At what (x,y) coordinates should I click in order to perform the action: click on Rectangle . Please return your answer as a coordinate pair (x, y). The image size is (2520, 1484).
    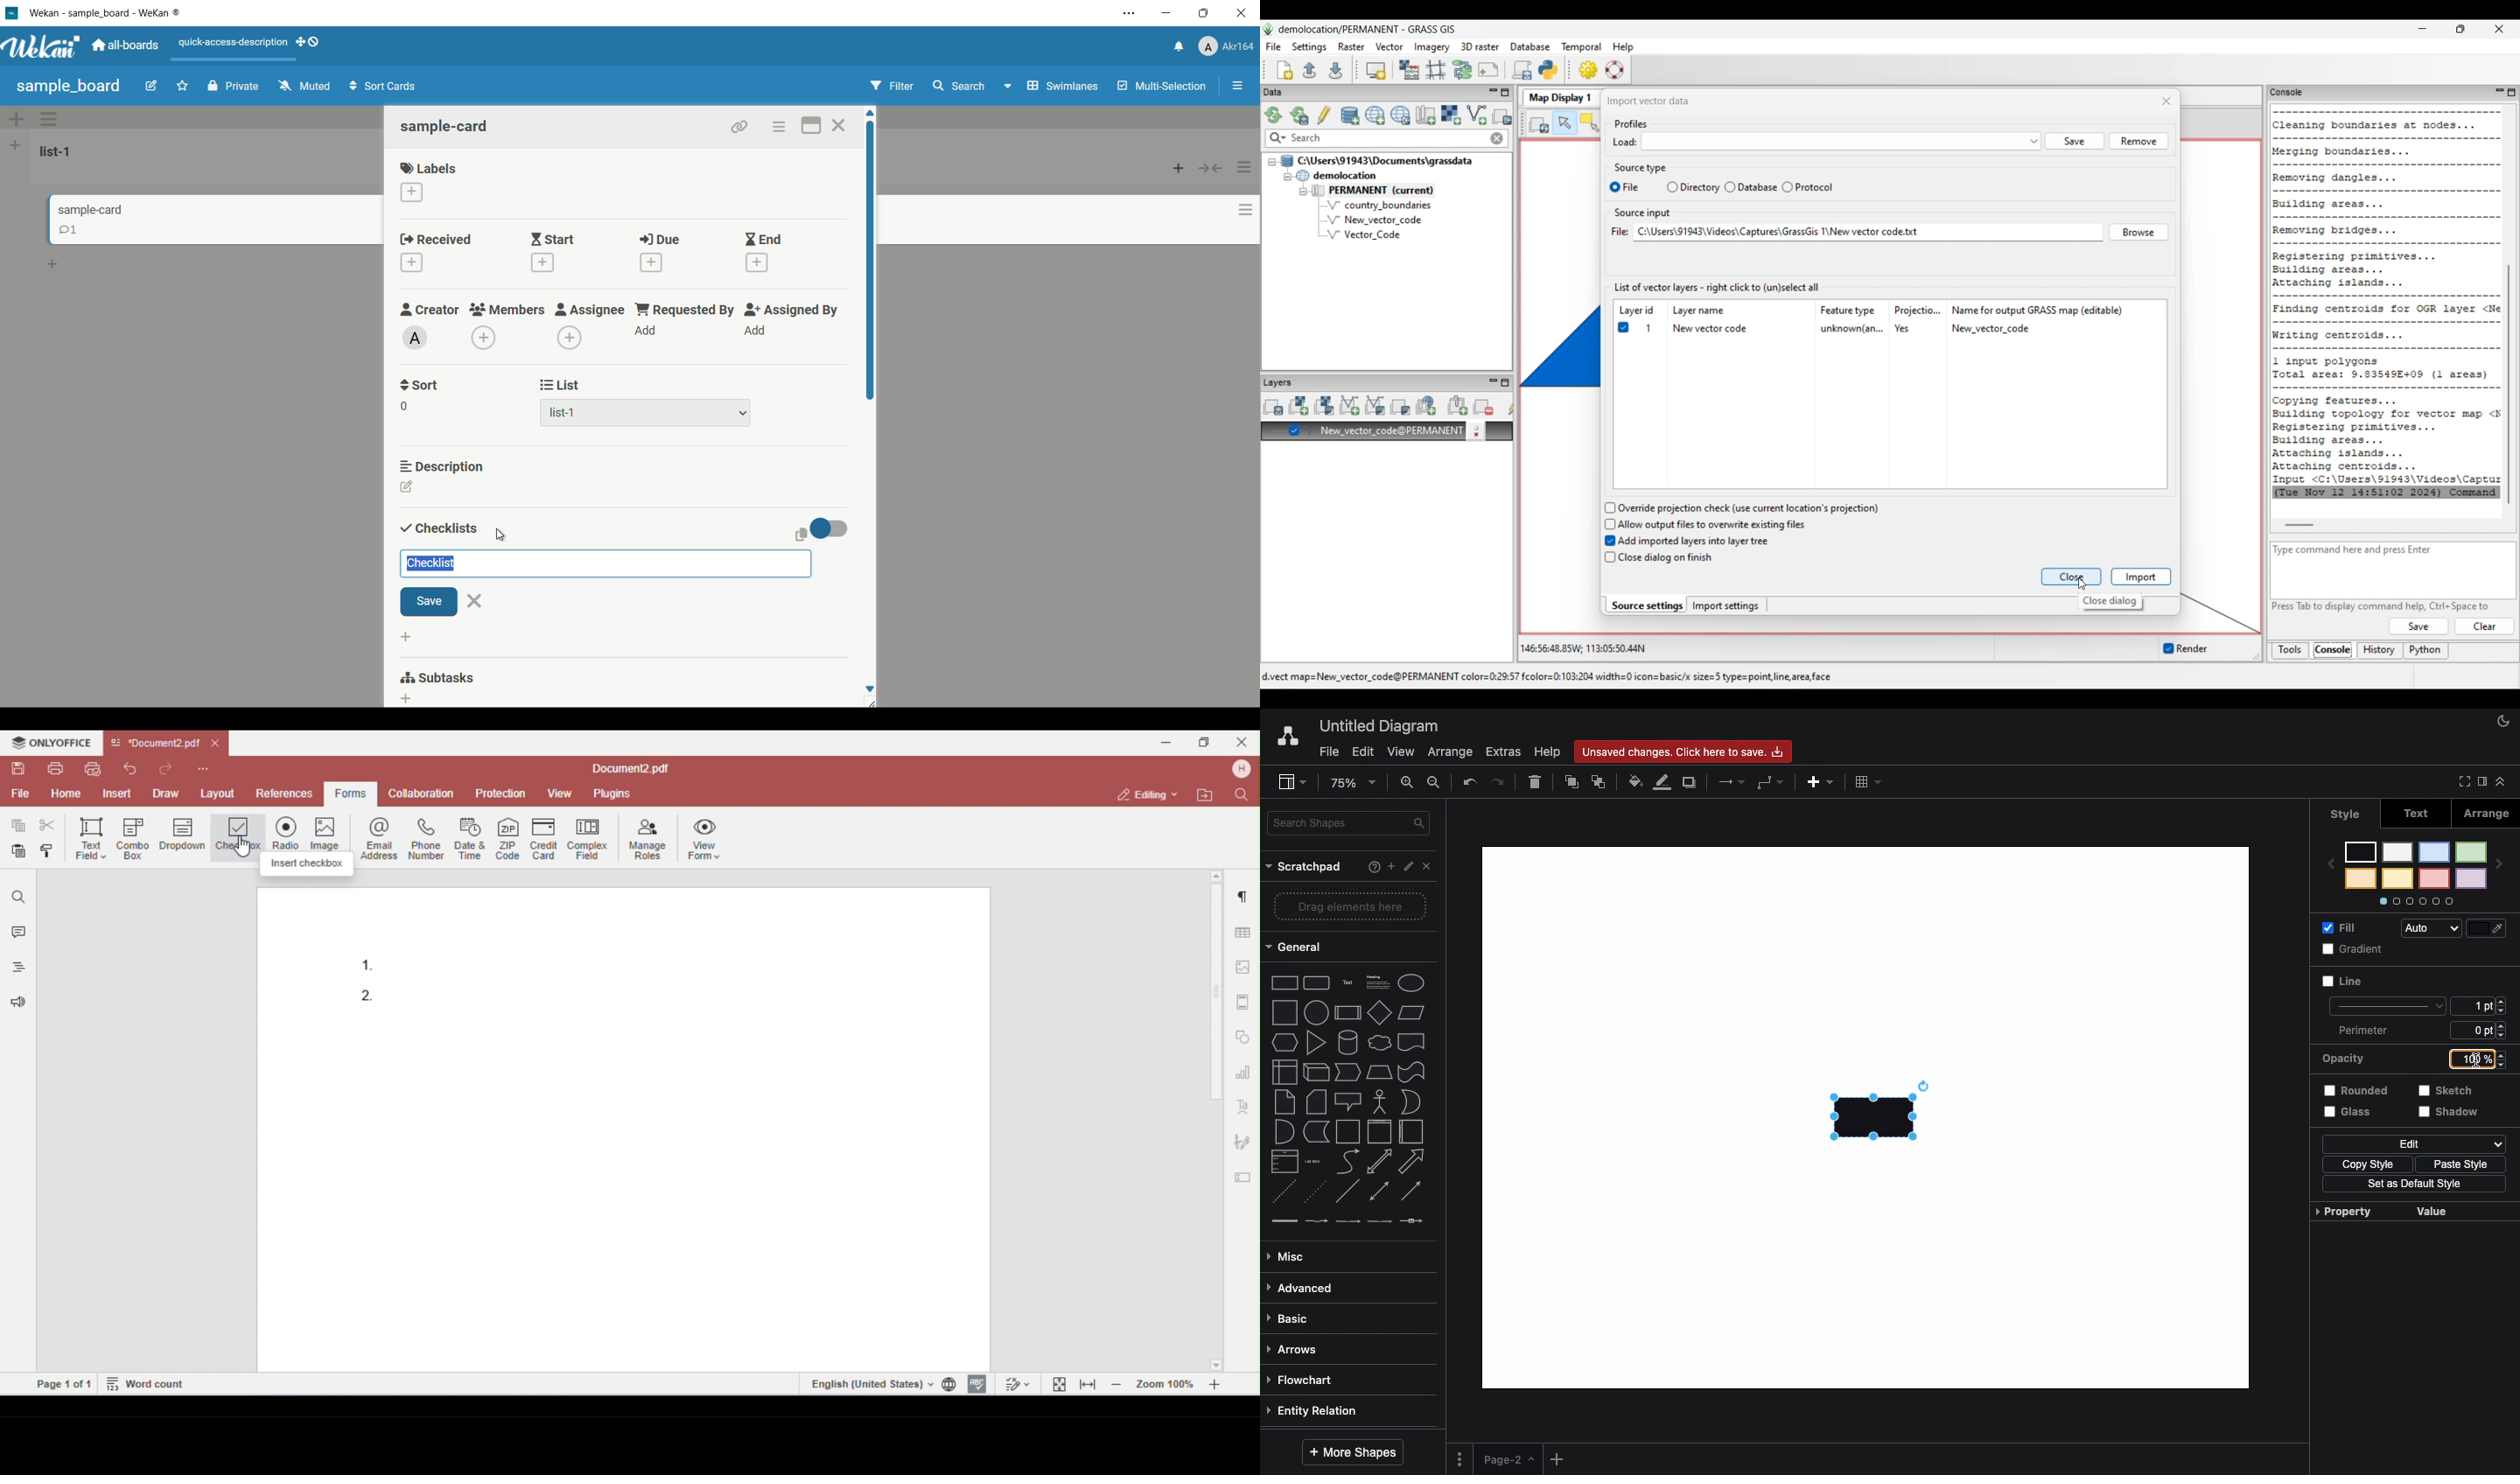
    Looking at the image, I should click on (1284, 984).